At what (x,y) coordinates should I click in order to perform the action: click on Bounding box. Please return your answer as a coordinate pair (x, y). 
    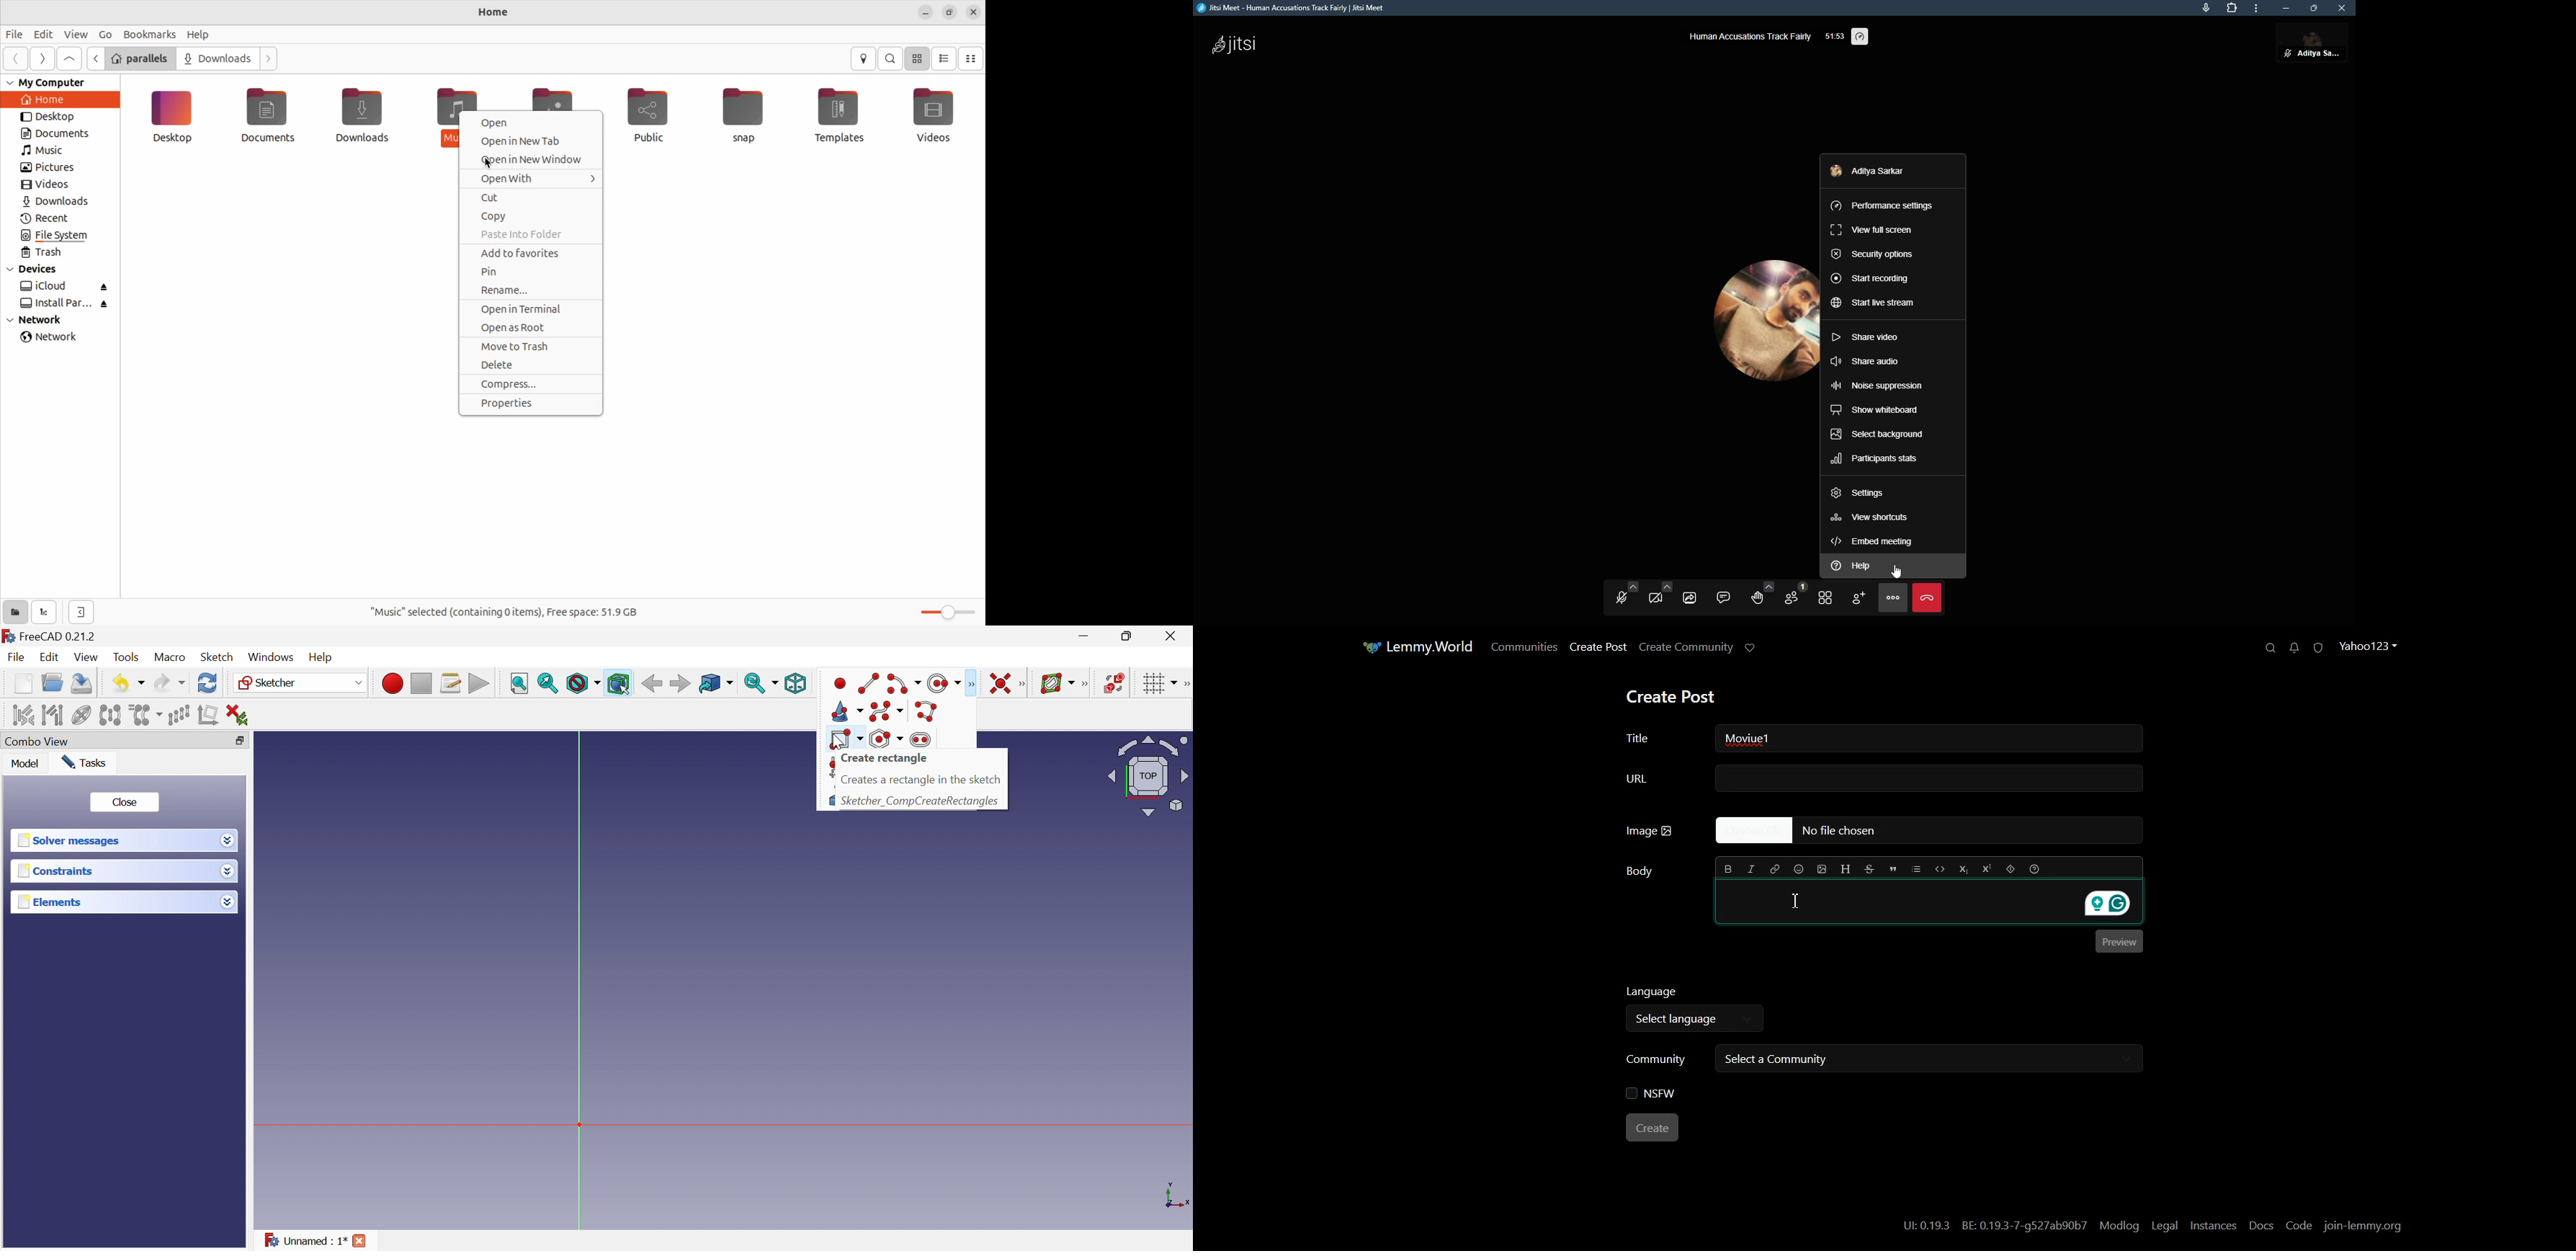
    Looking at the image, I should click on (619, 684).